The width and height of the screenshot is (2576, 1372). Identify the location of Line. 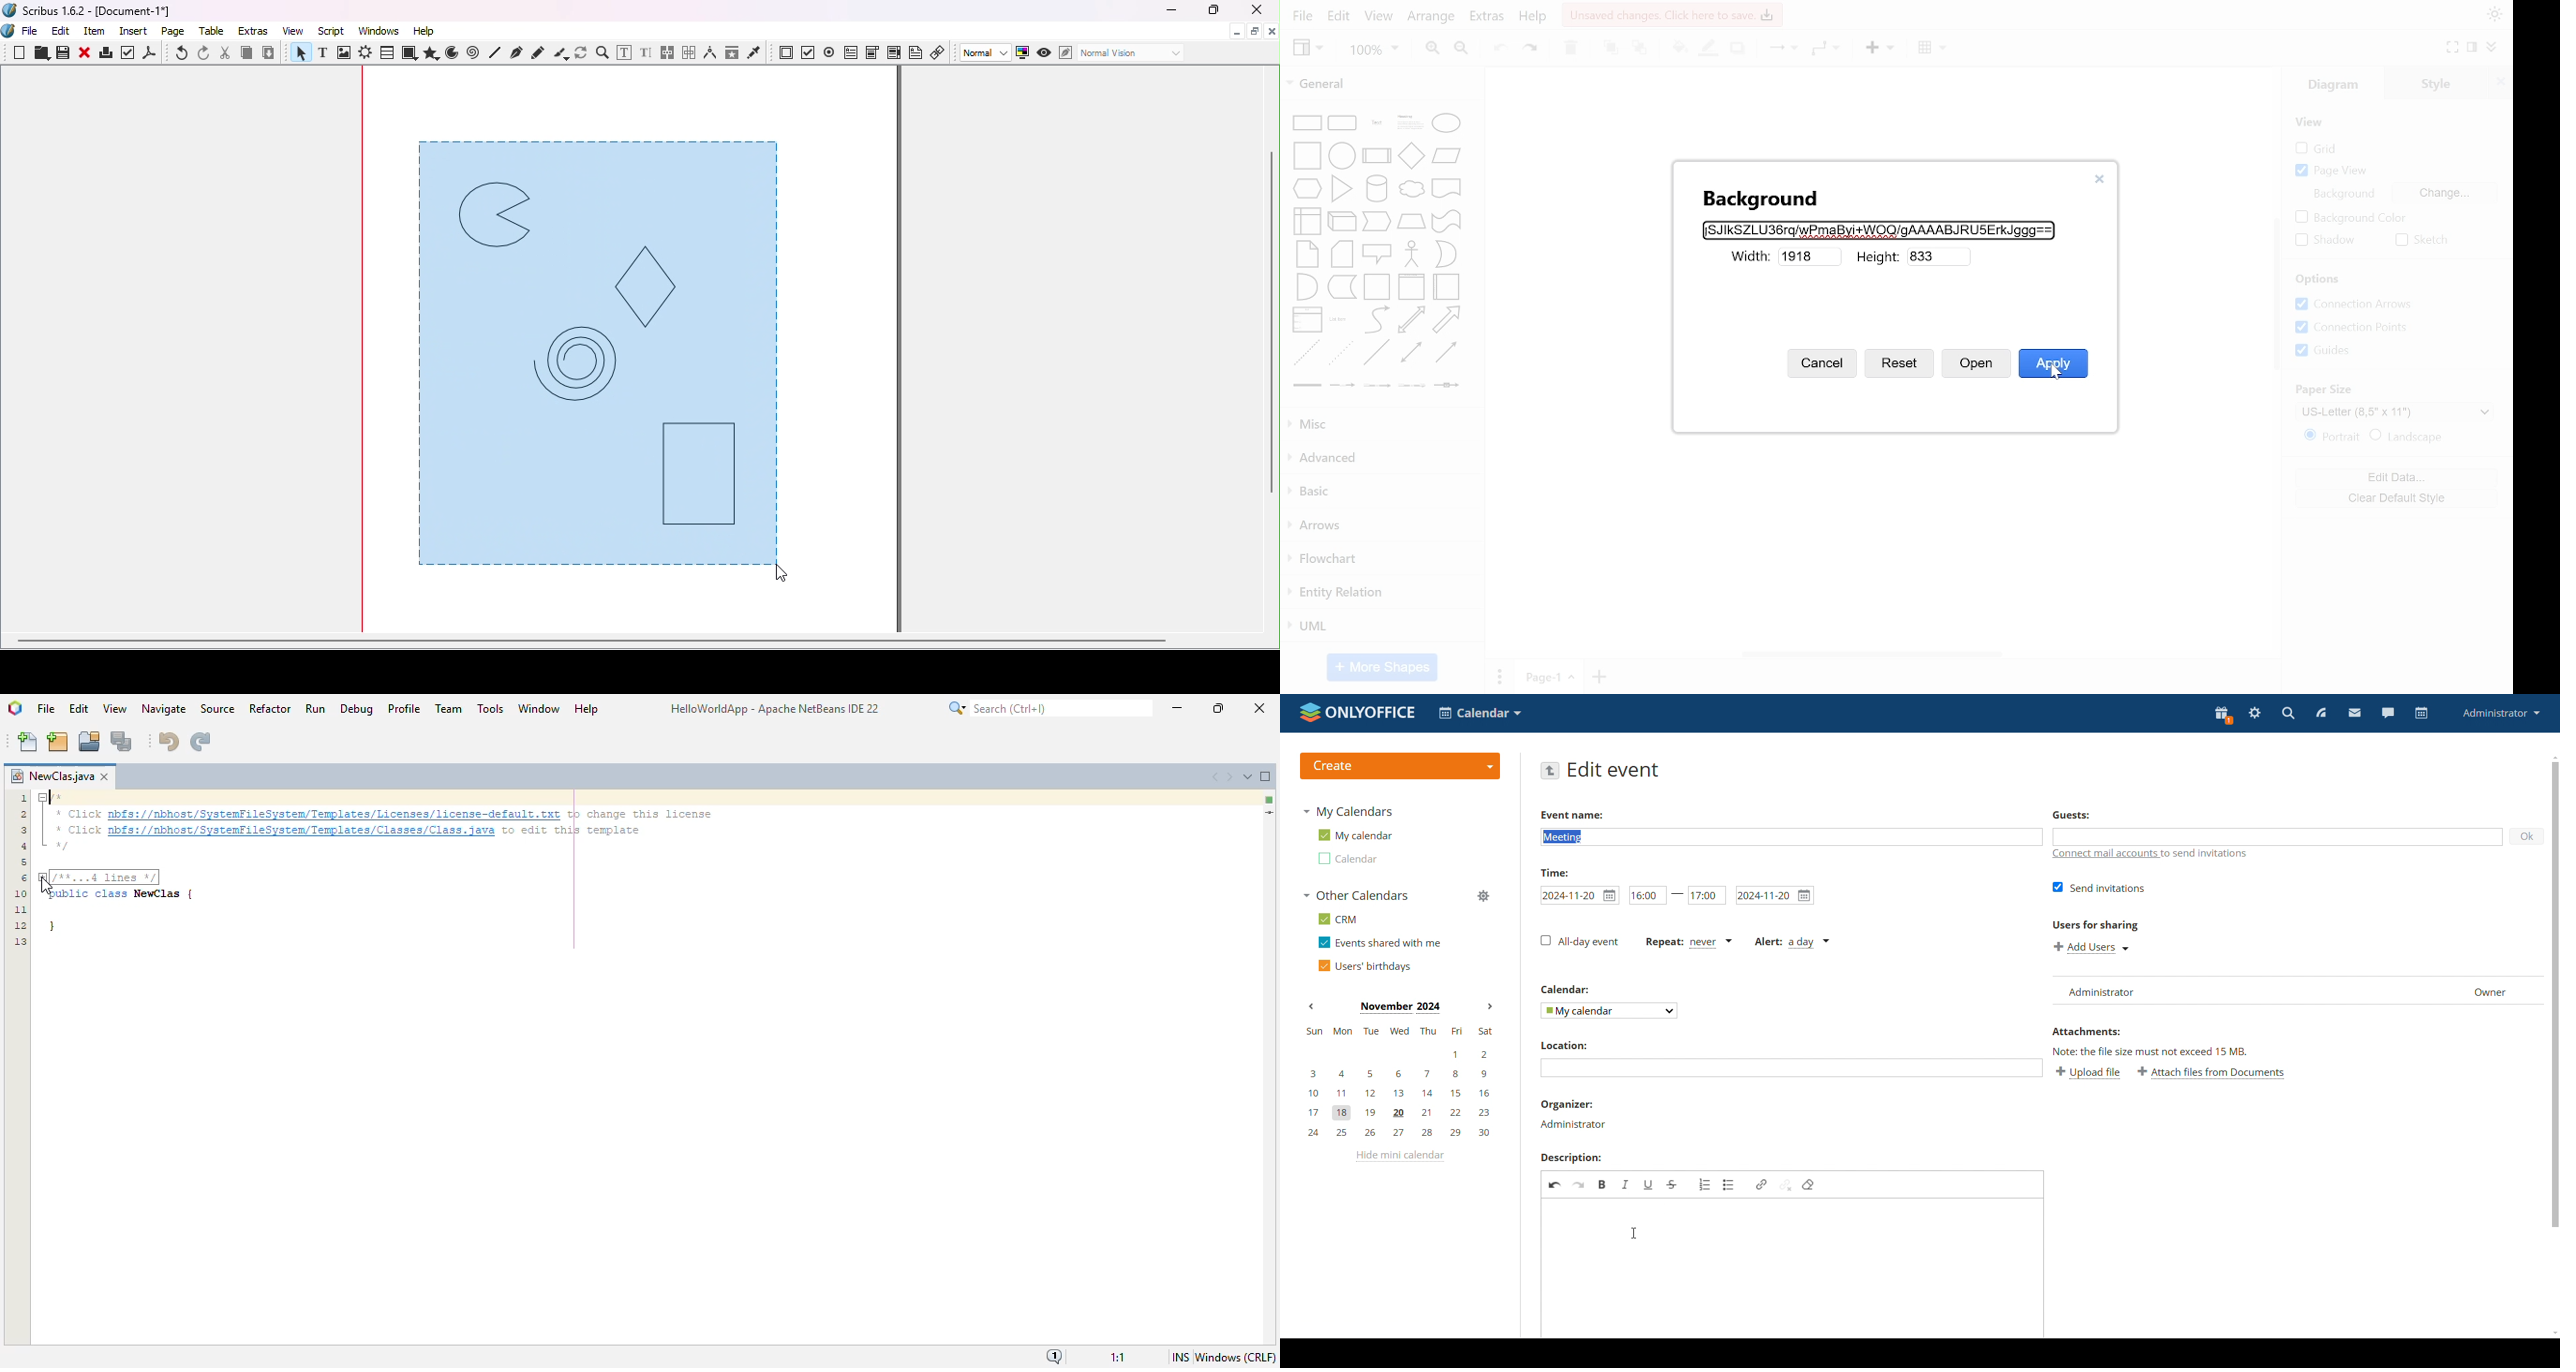
(496, 52).